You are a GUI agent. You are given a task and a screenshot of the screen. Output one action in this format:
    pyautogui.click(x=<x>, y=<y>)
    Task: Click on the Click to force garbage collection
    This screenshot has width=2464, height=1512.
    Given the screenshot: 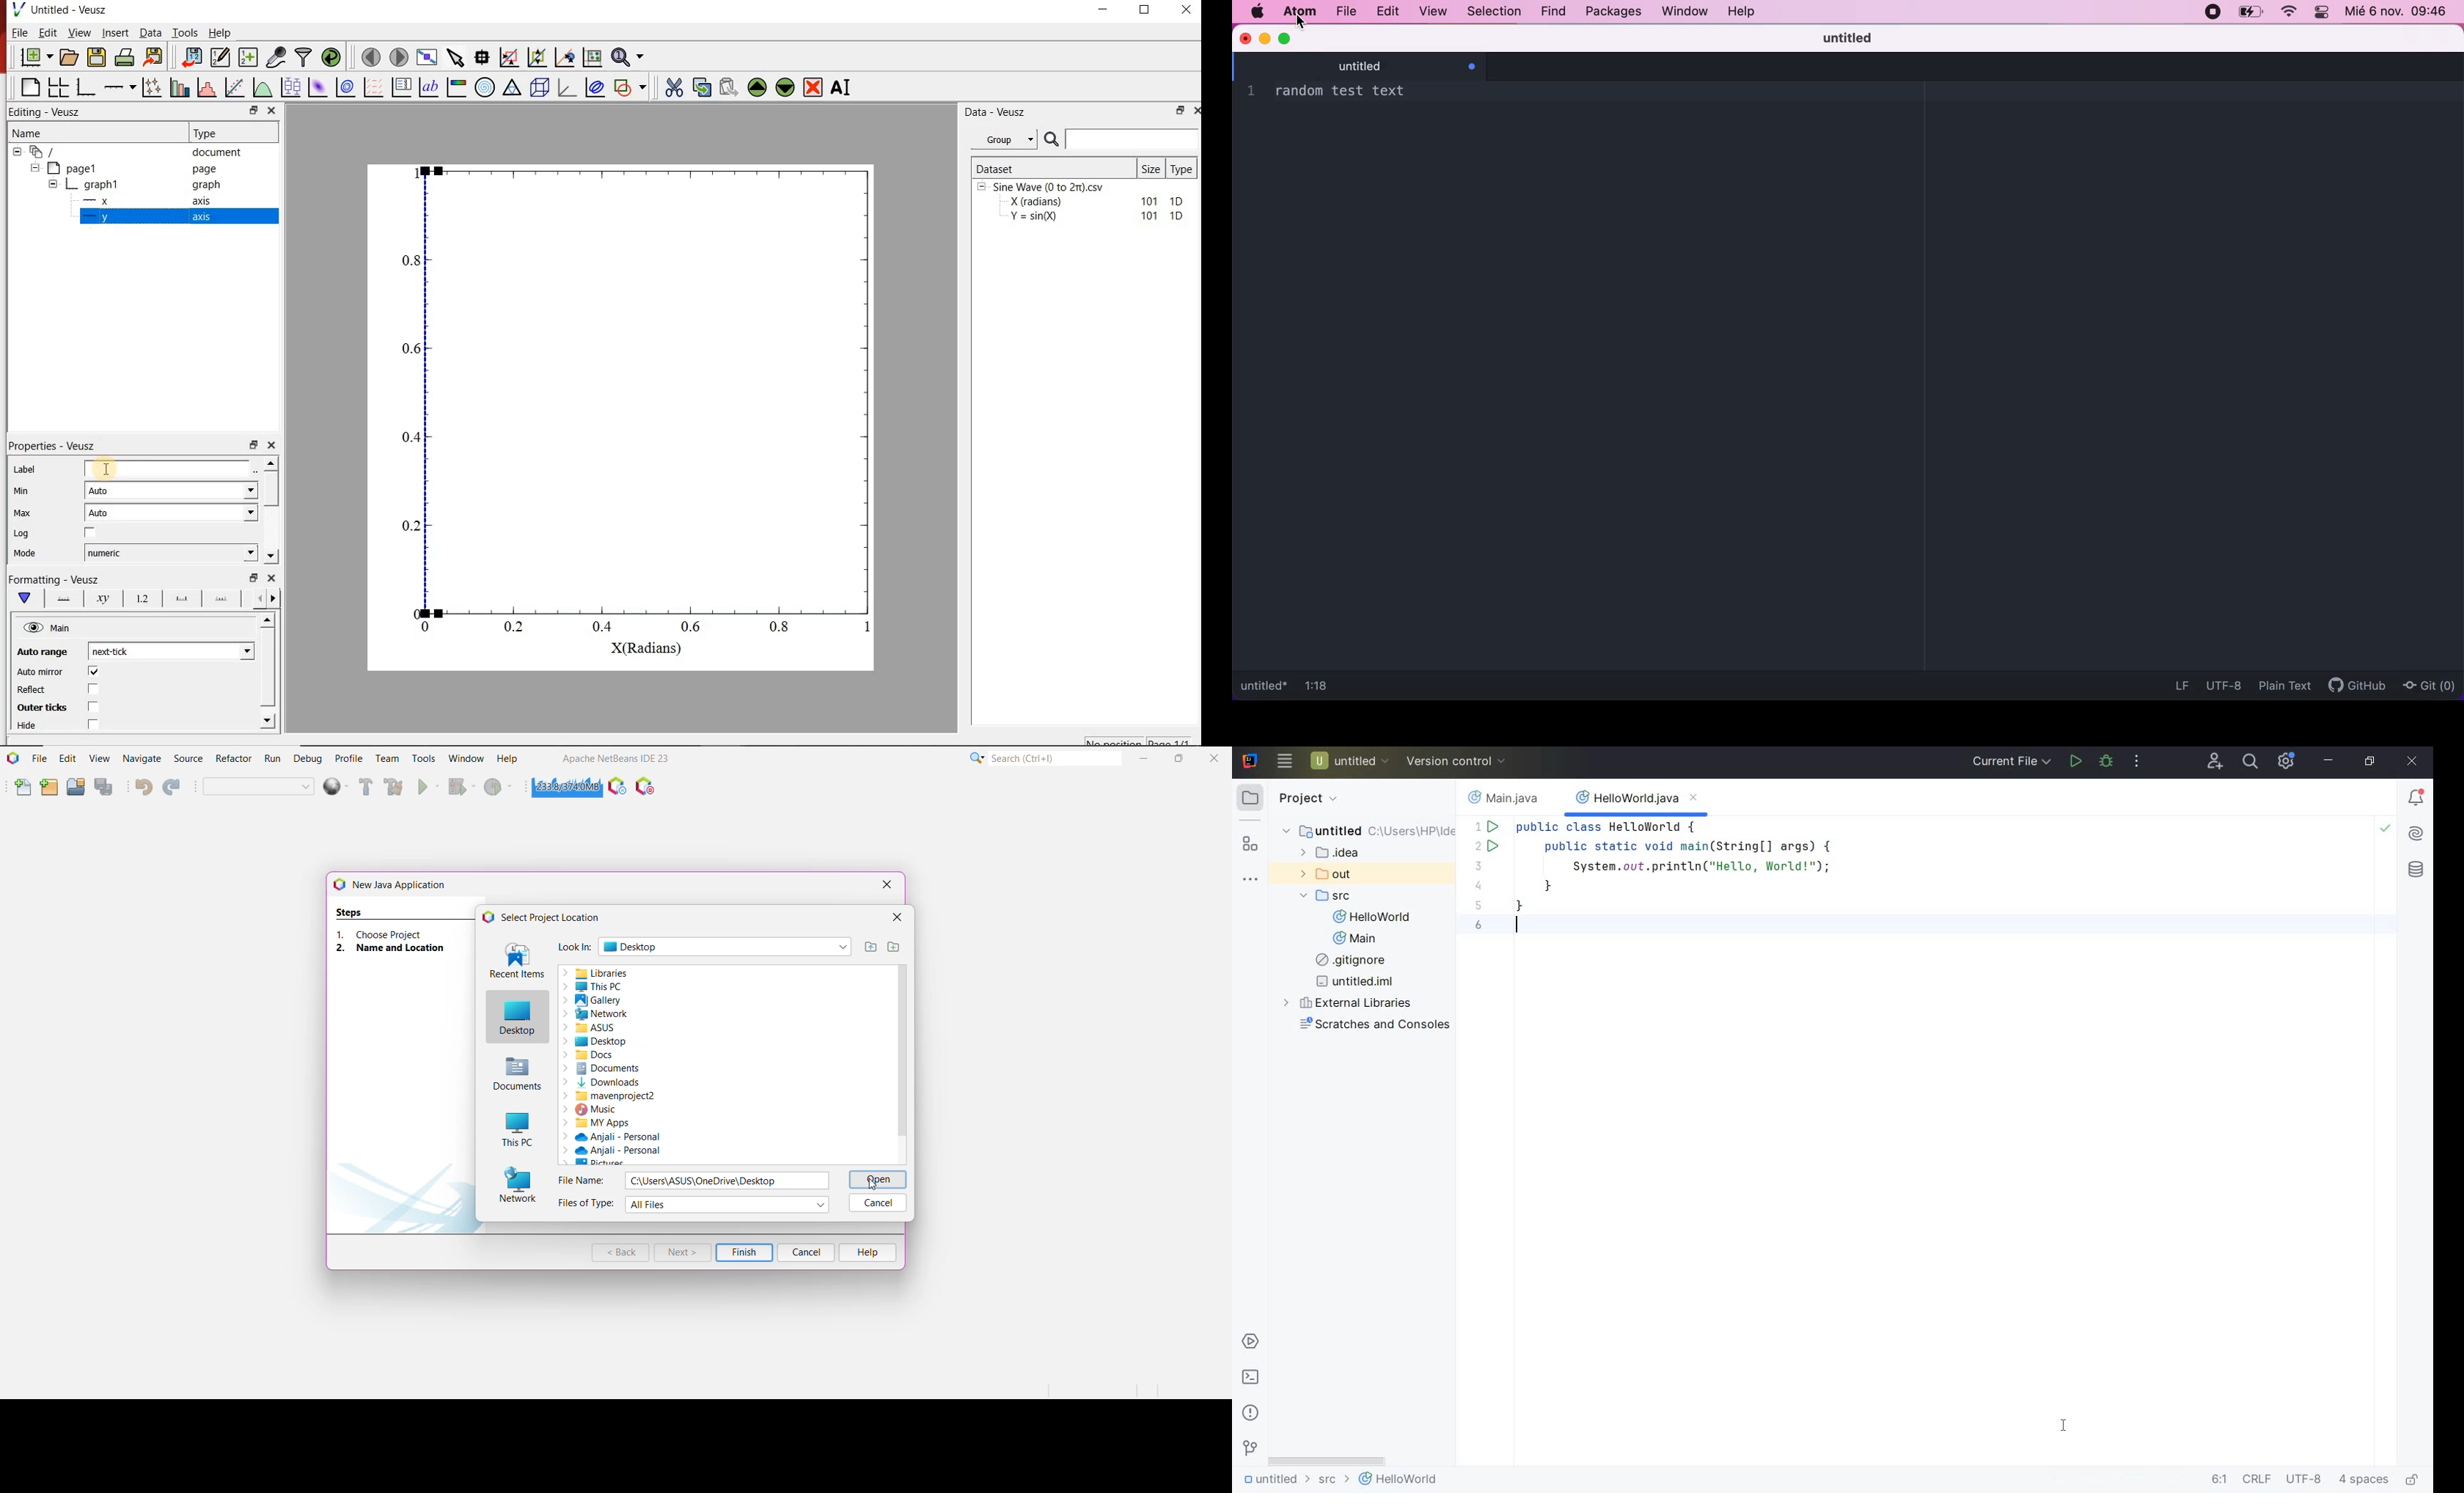 What is the action you would take?
    pyautogui.click(x=564, y=788)
    